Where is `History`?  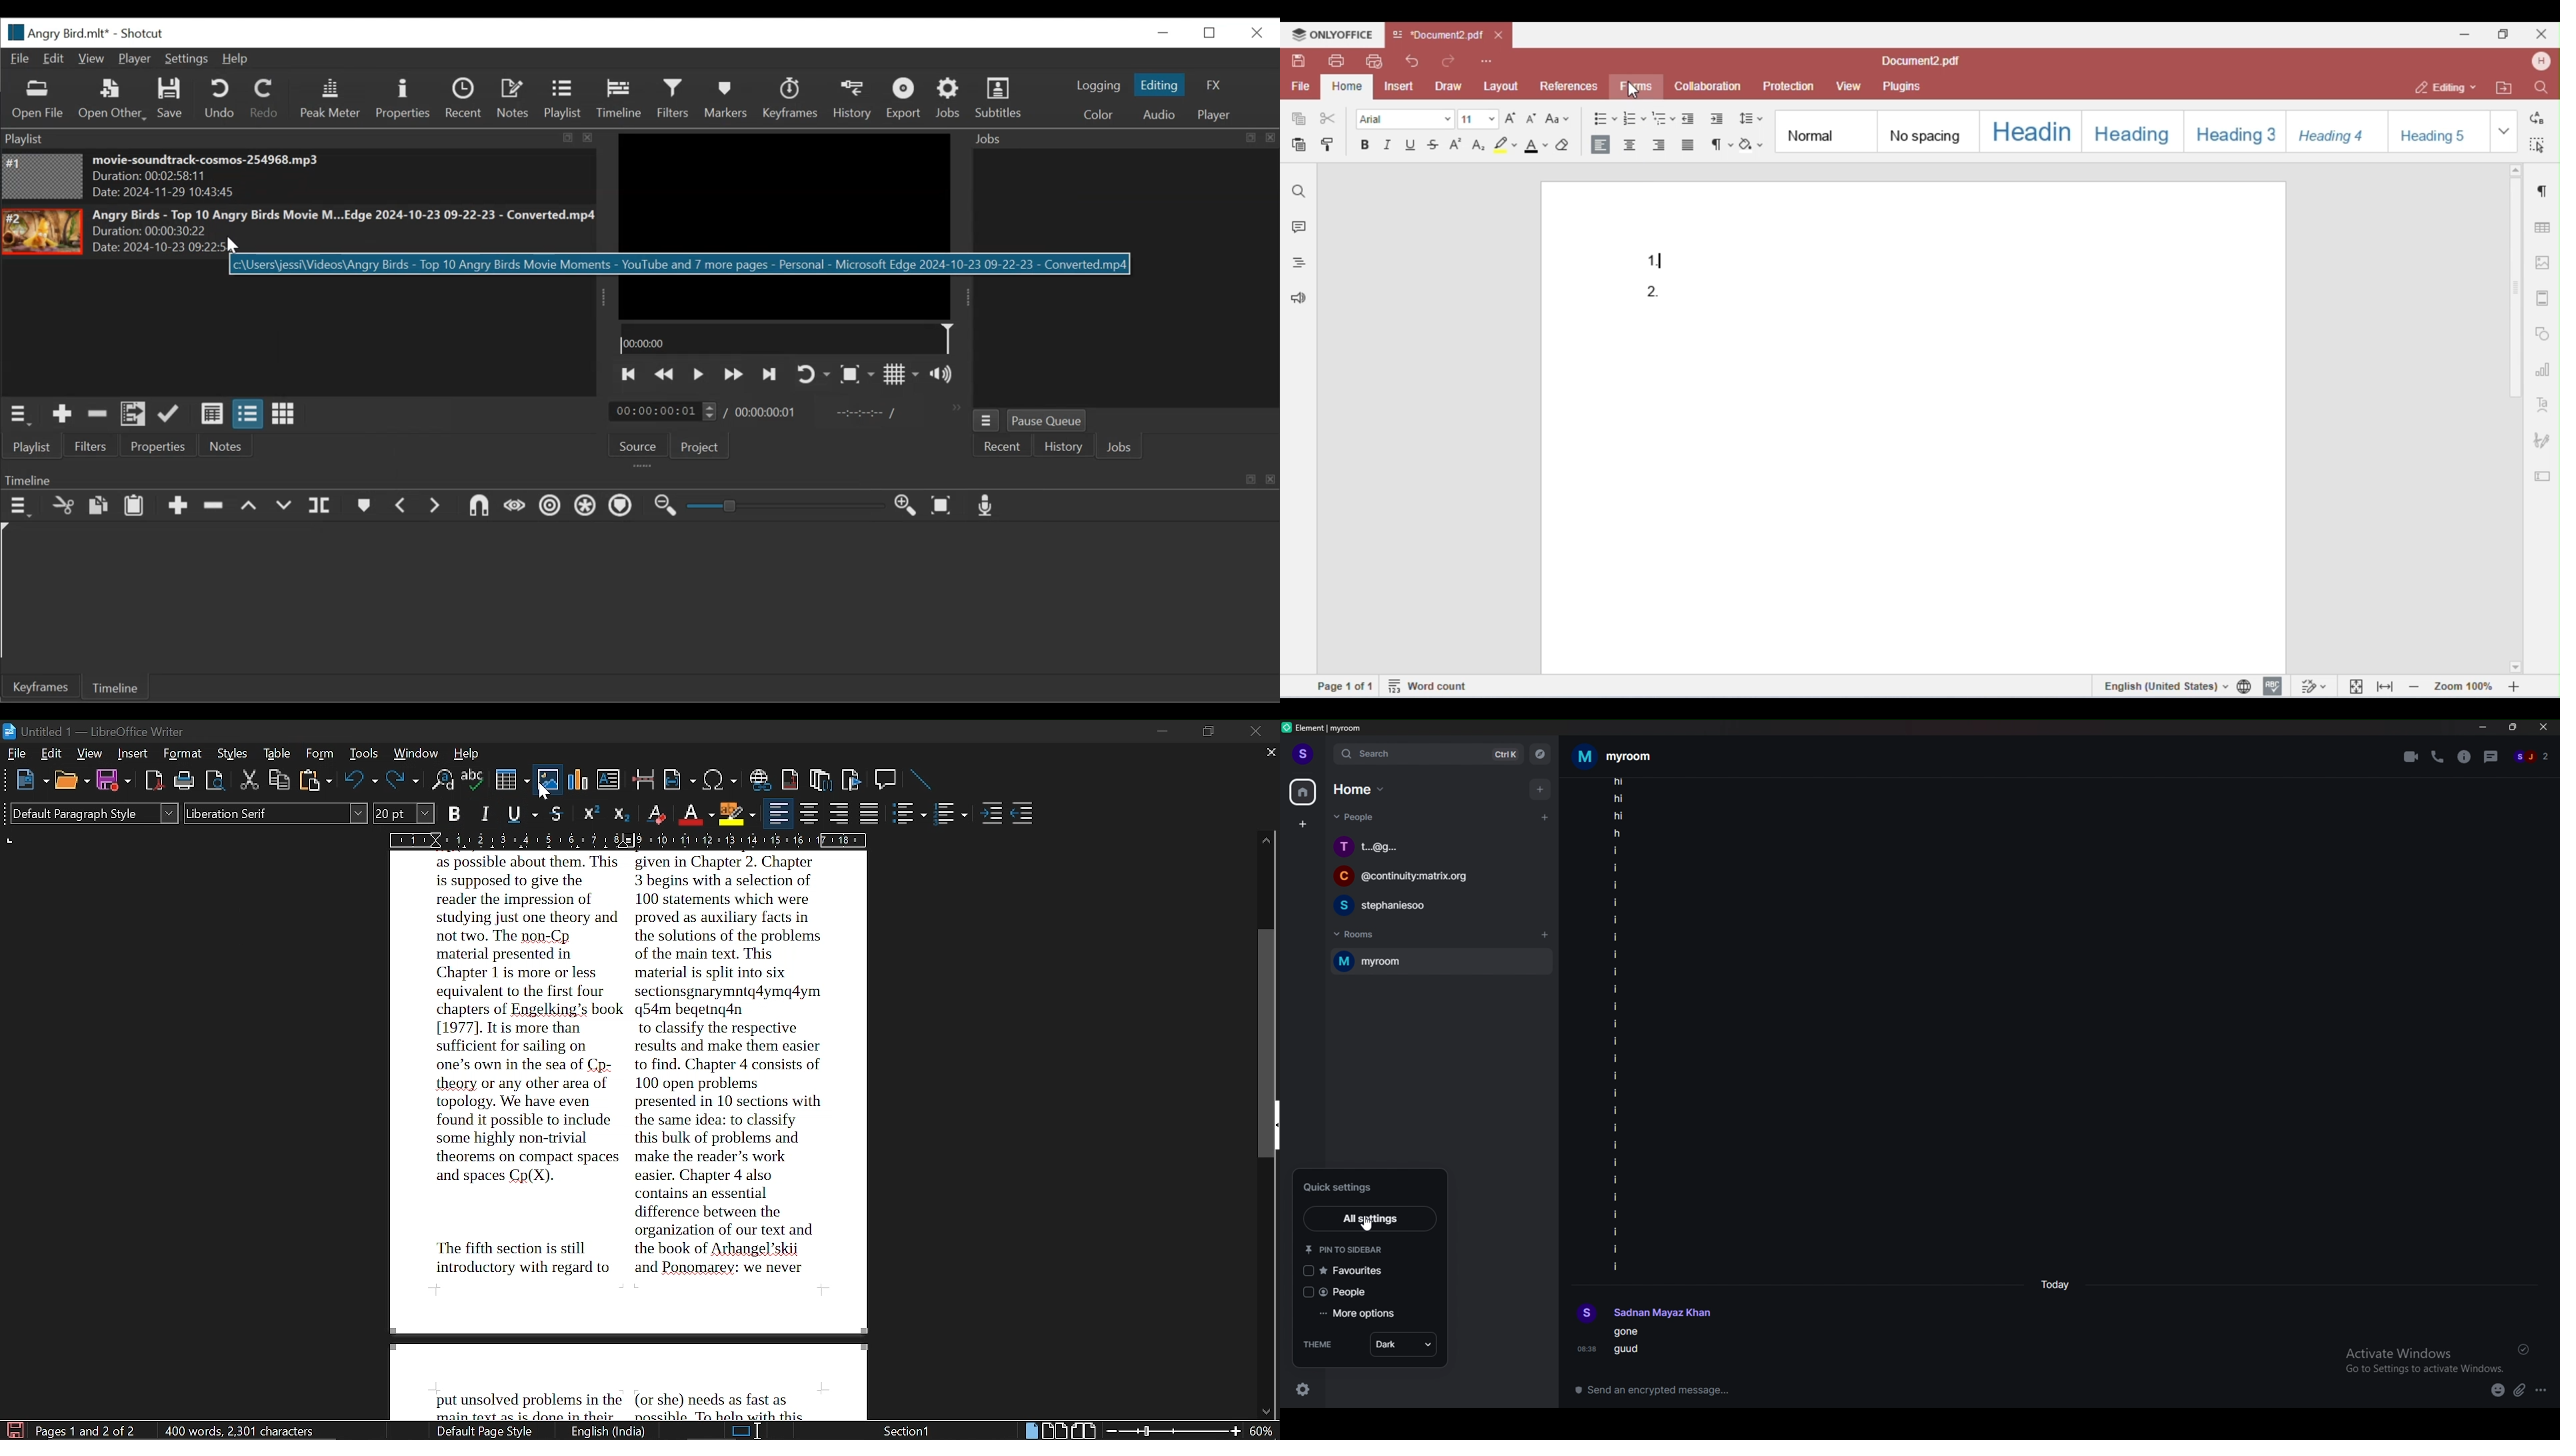 History is located at coordinates (1063, 447).